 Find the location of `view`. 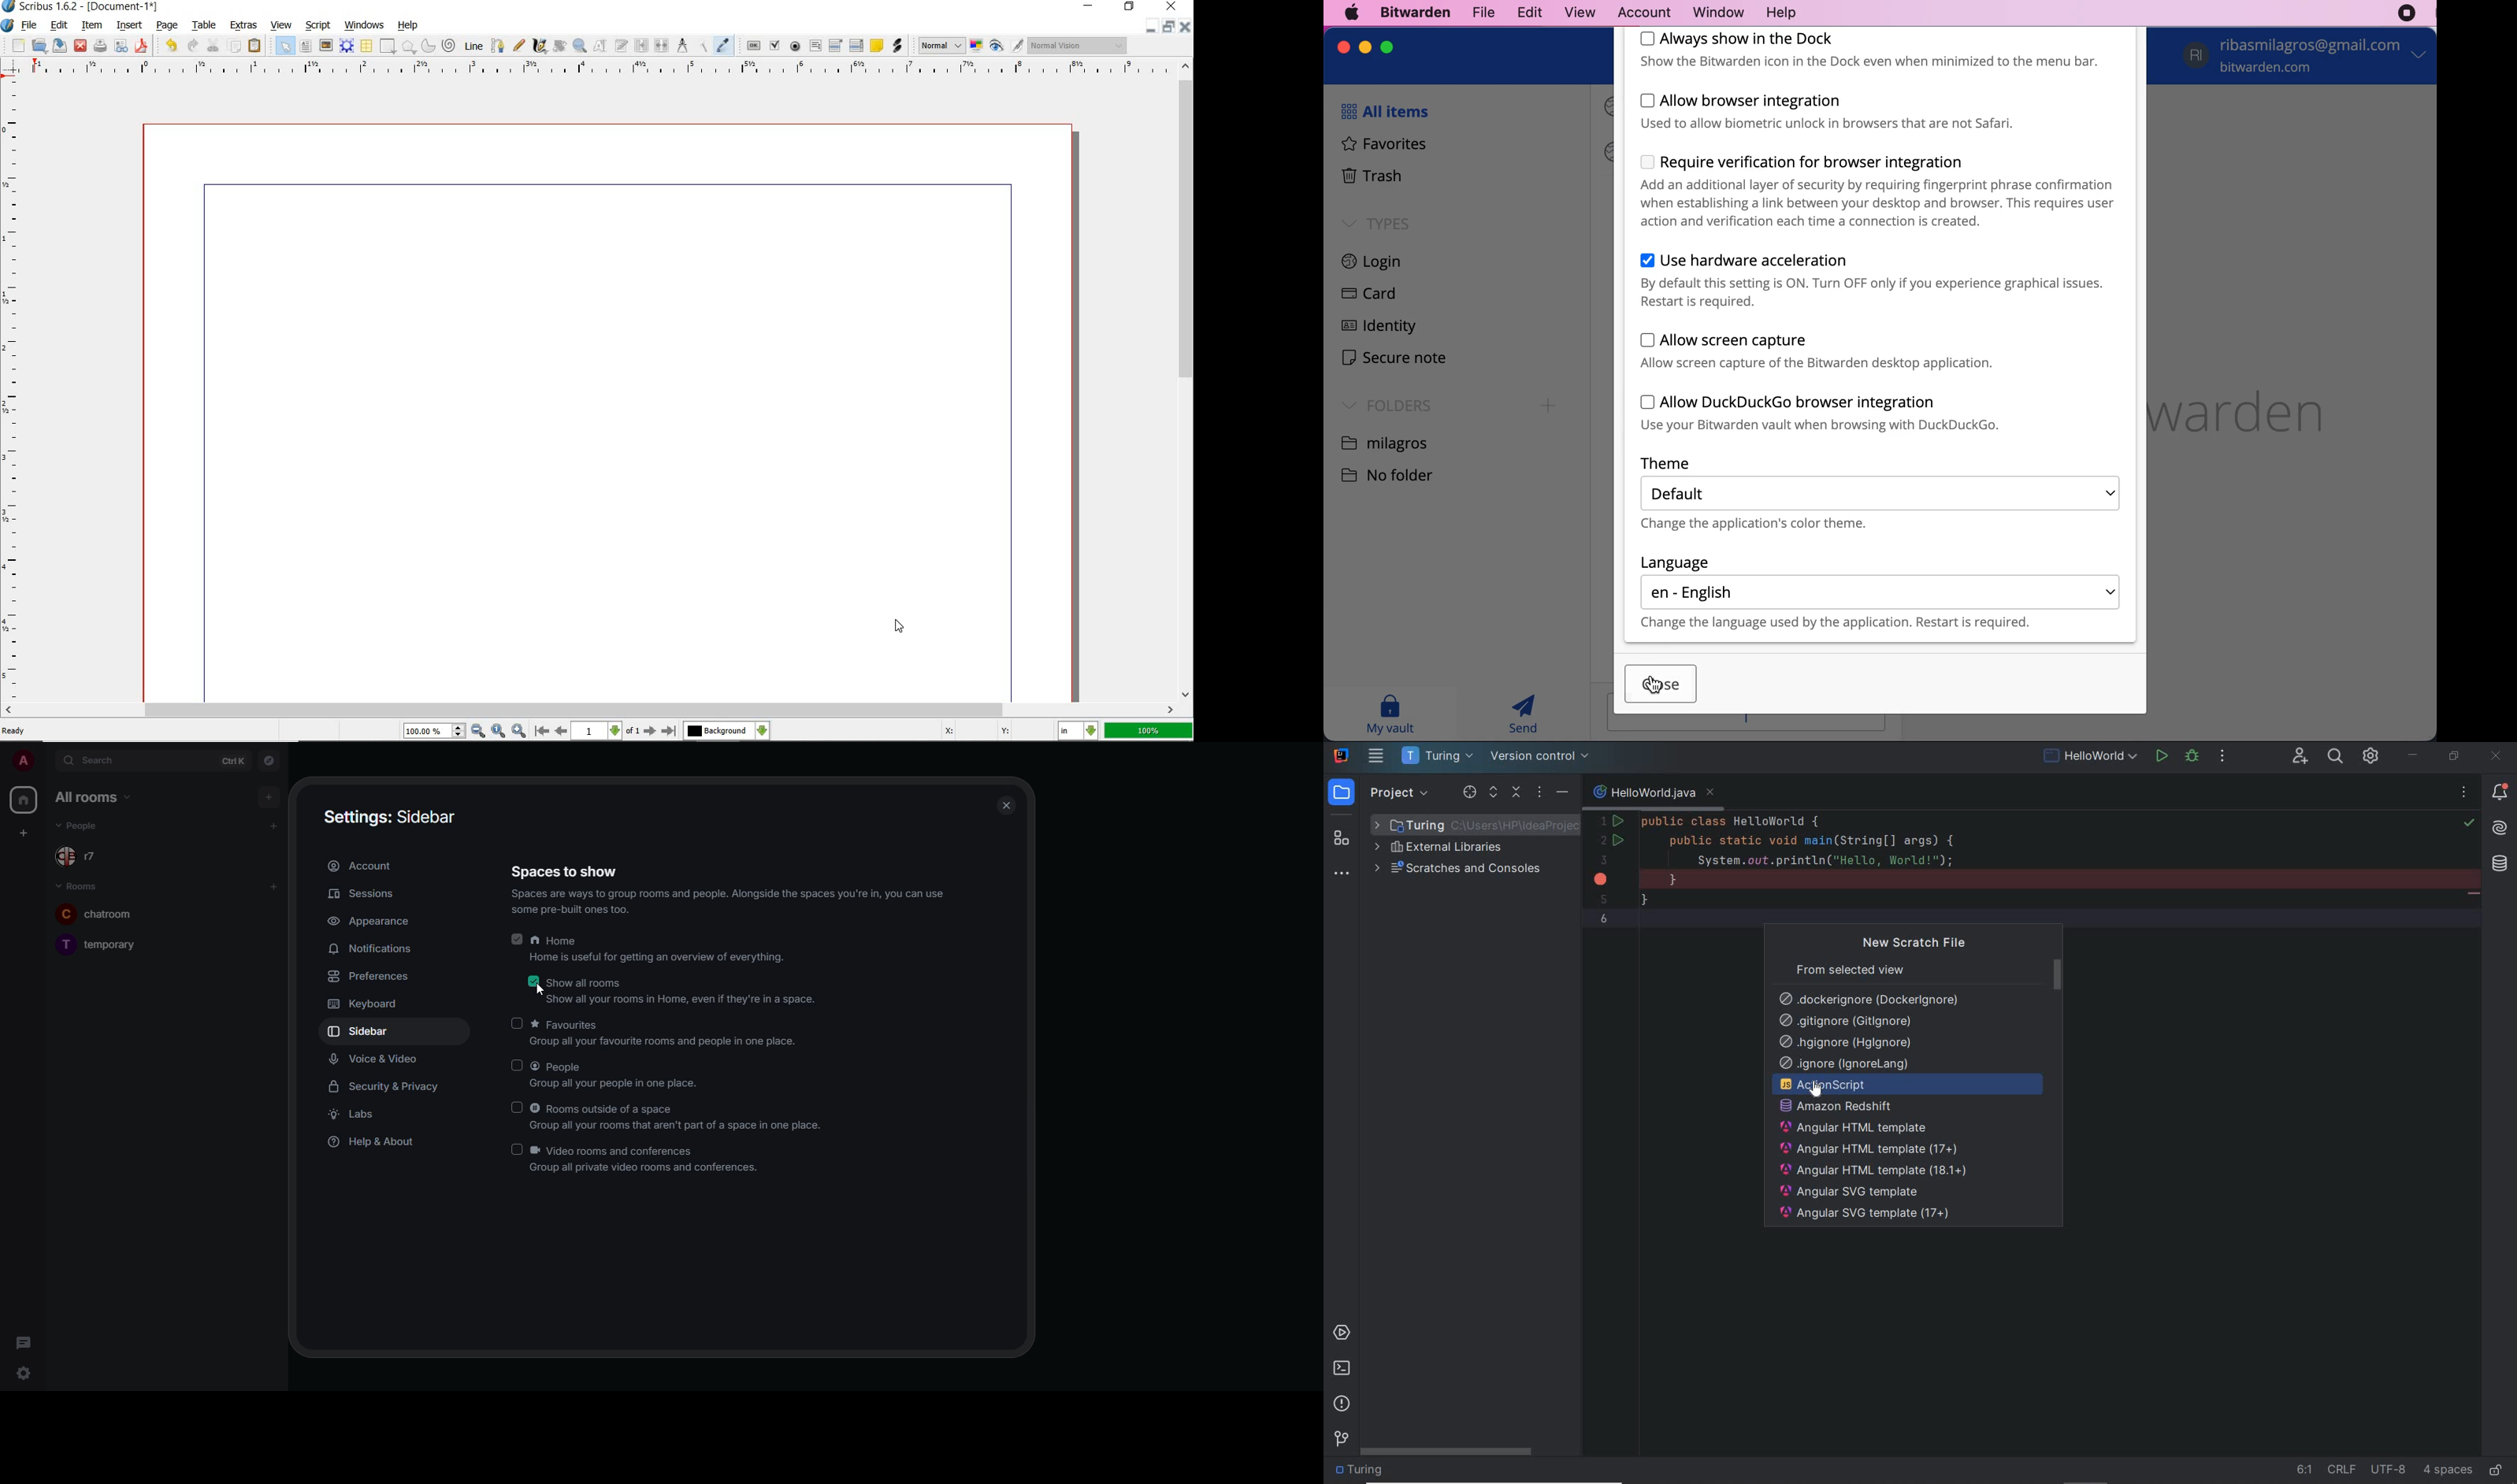

view is located at coordinates (282, 26).